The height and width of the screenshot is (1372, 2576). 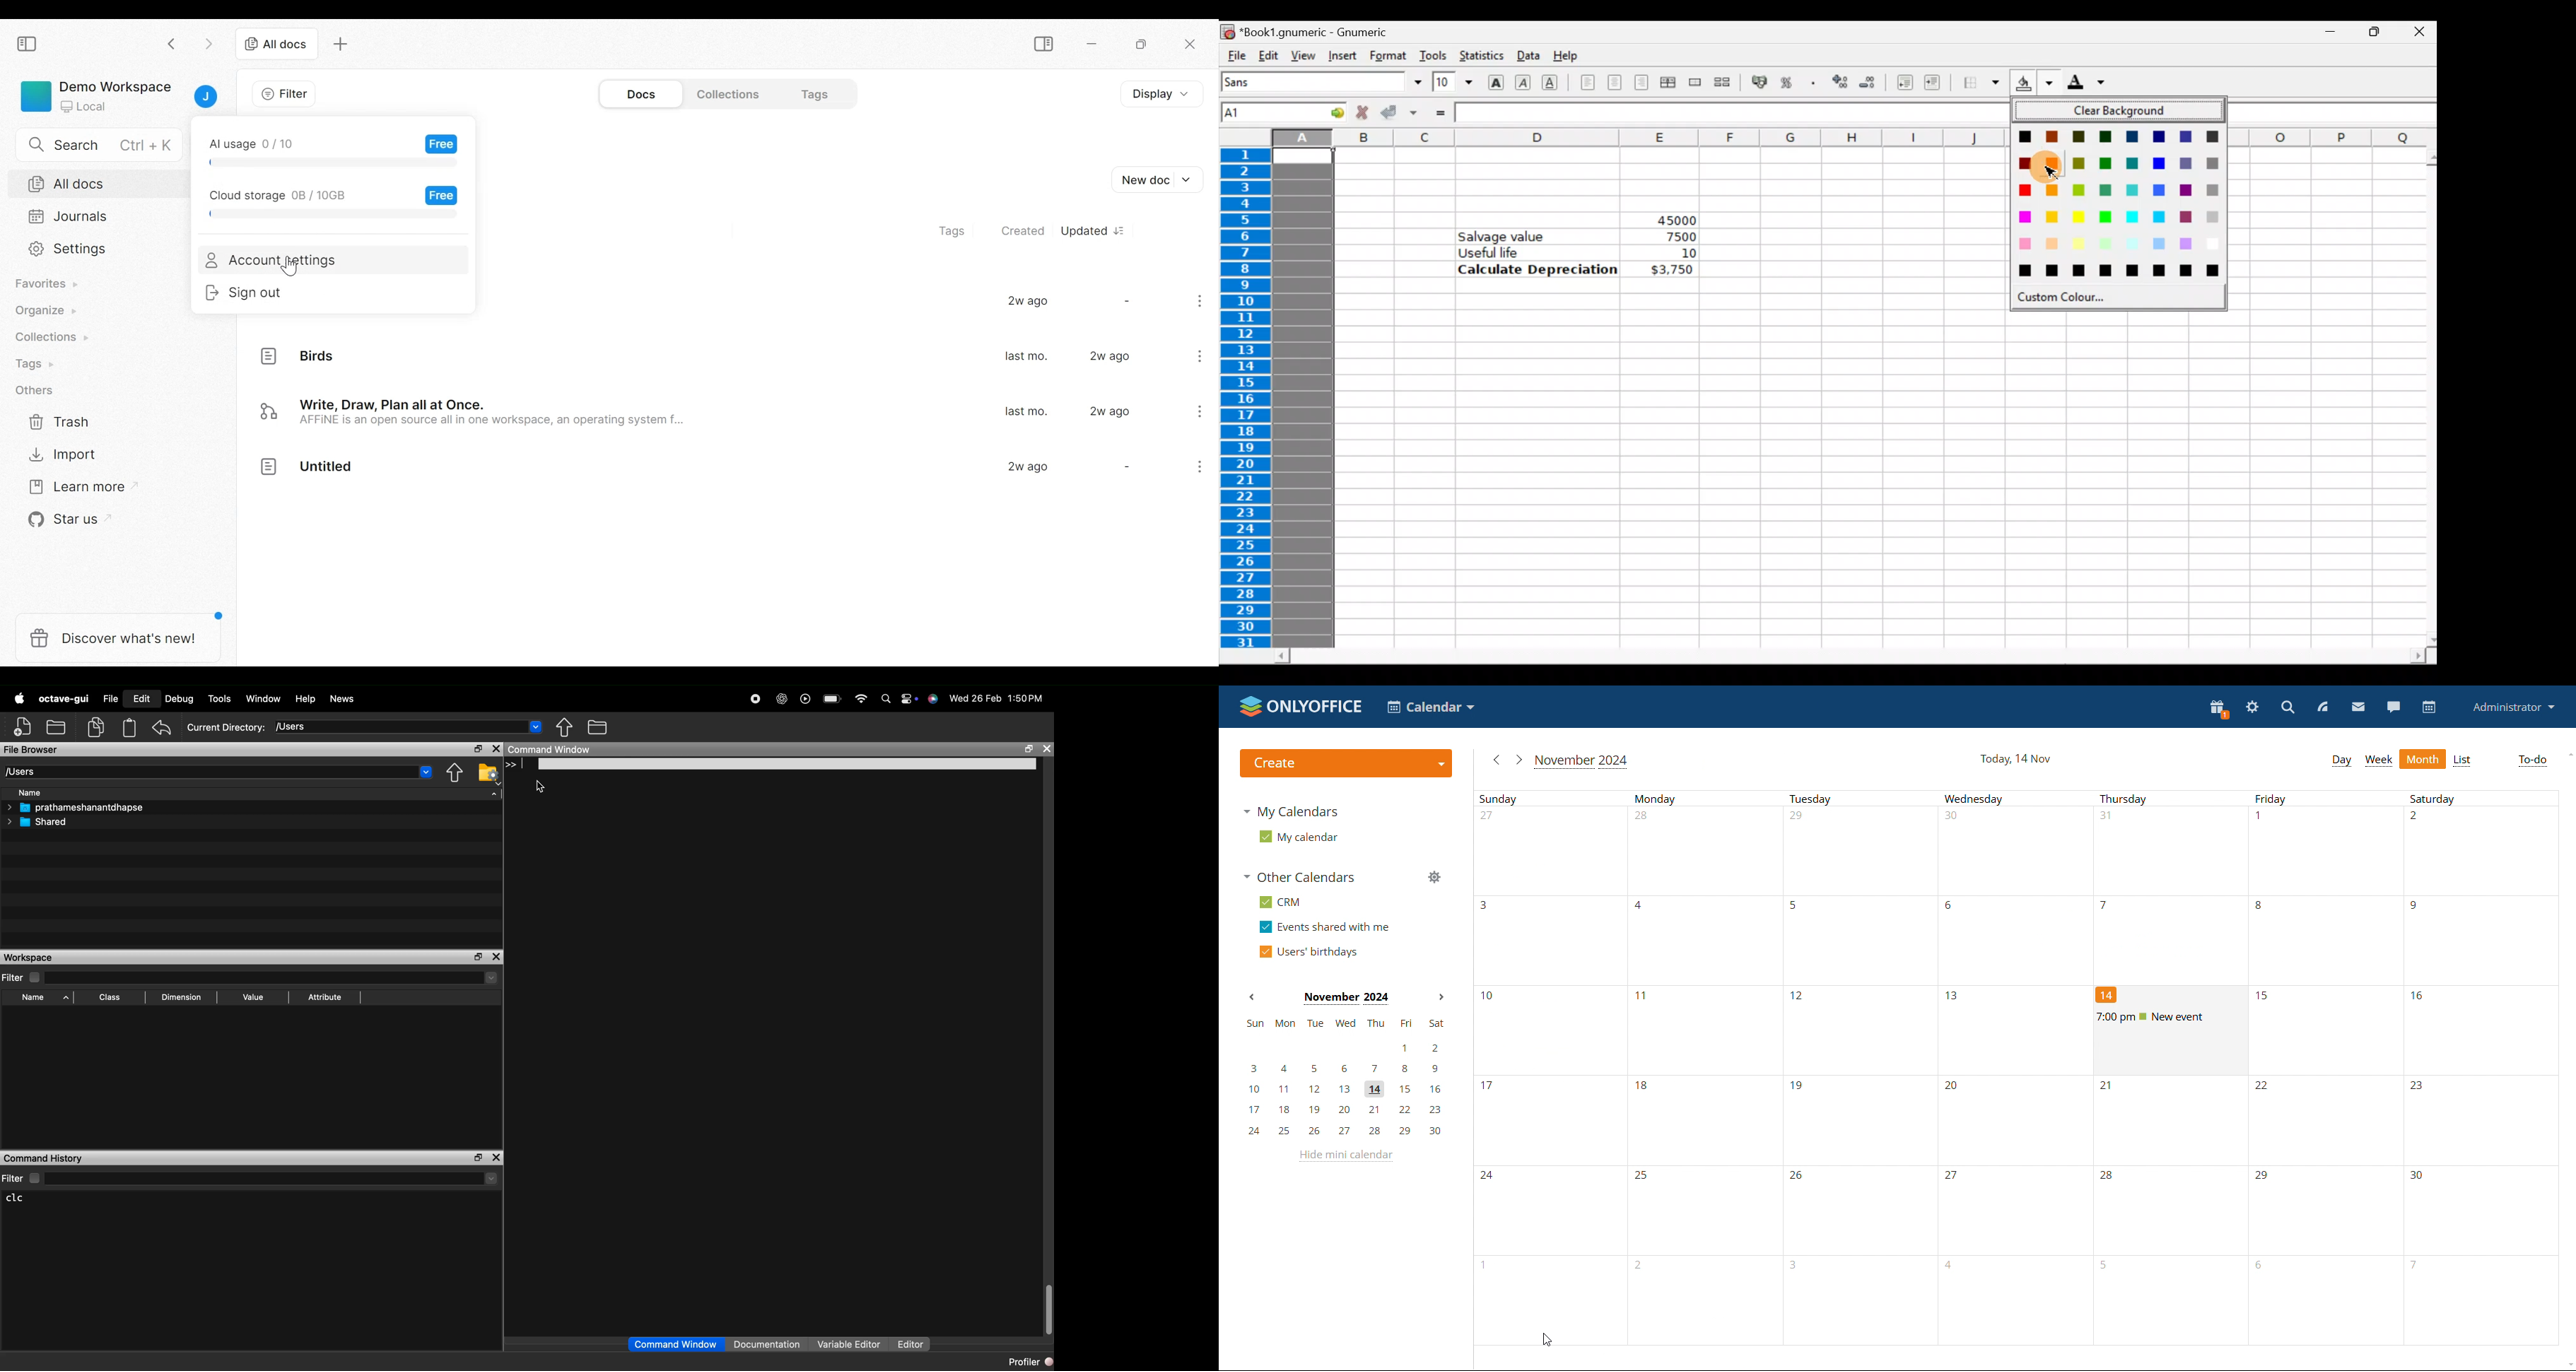 What do you see at coordinates (809, 93) in the screenshot?
I see `Tags` at bounding box center [809, 93].